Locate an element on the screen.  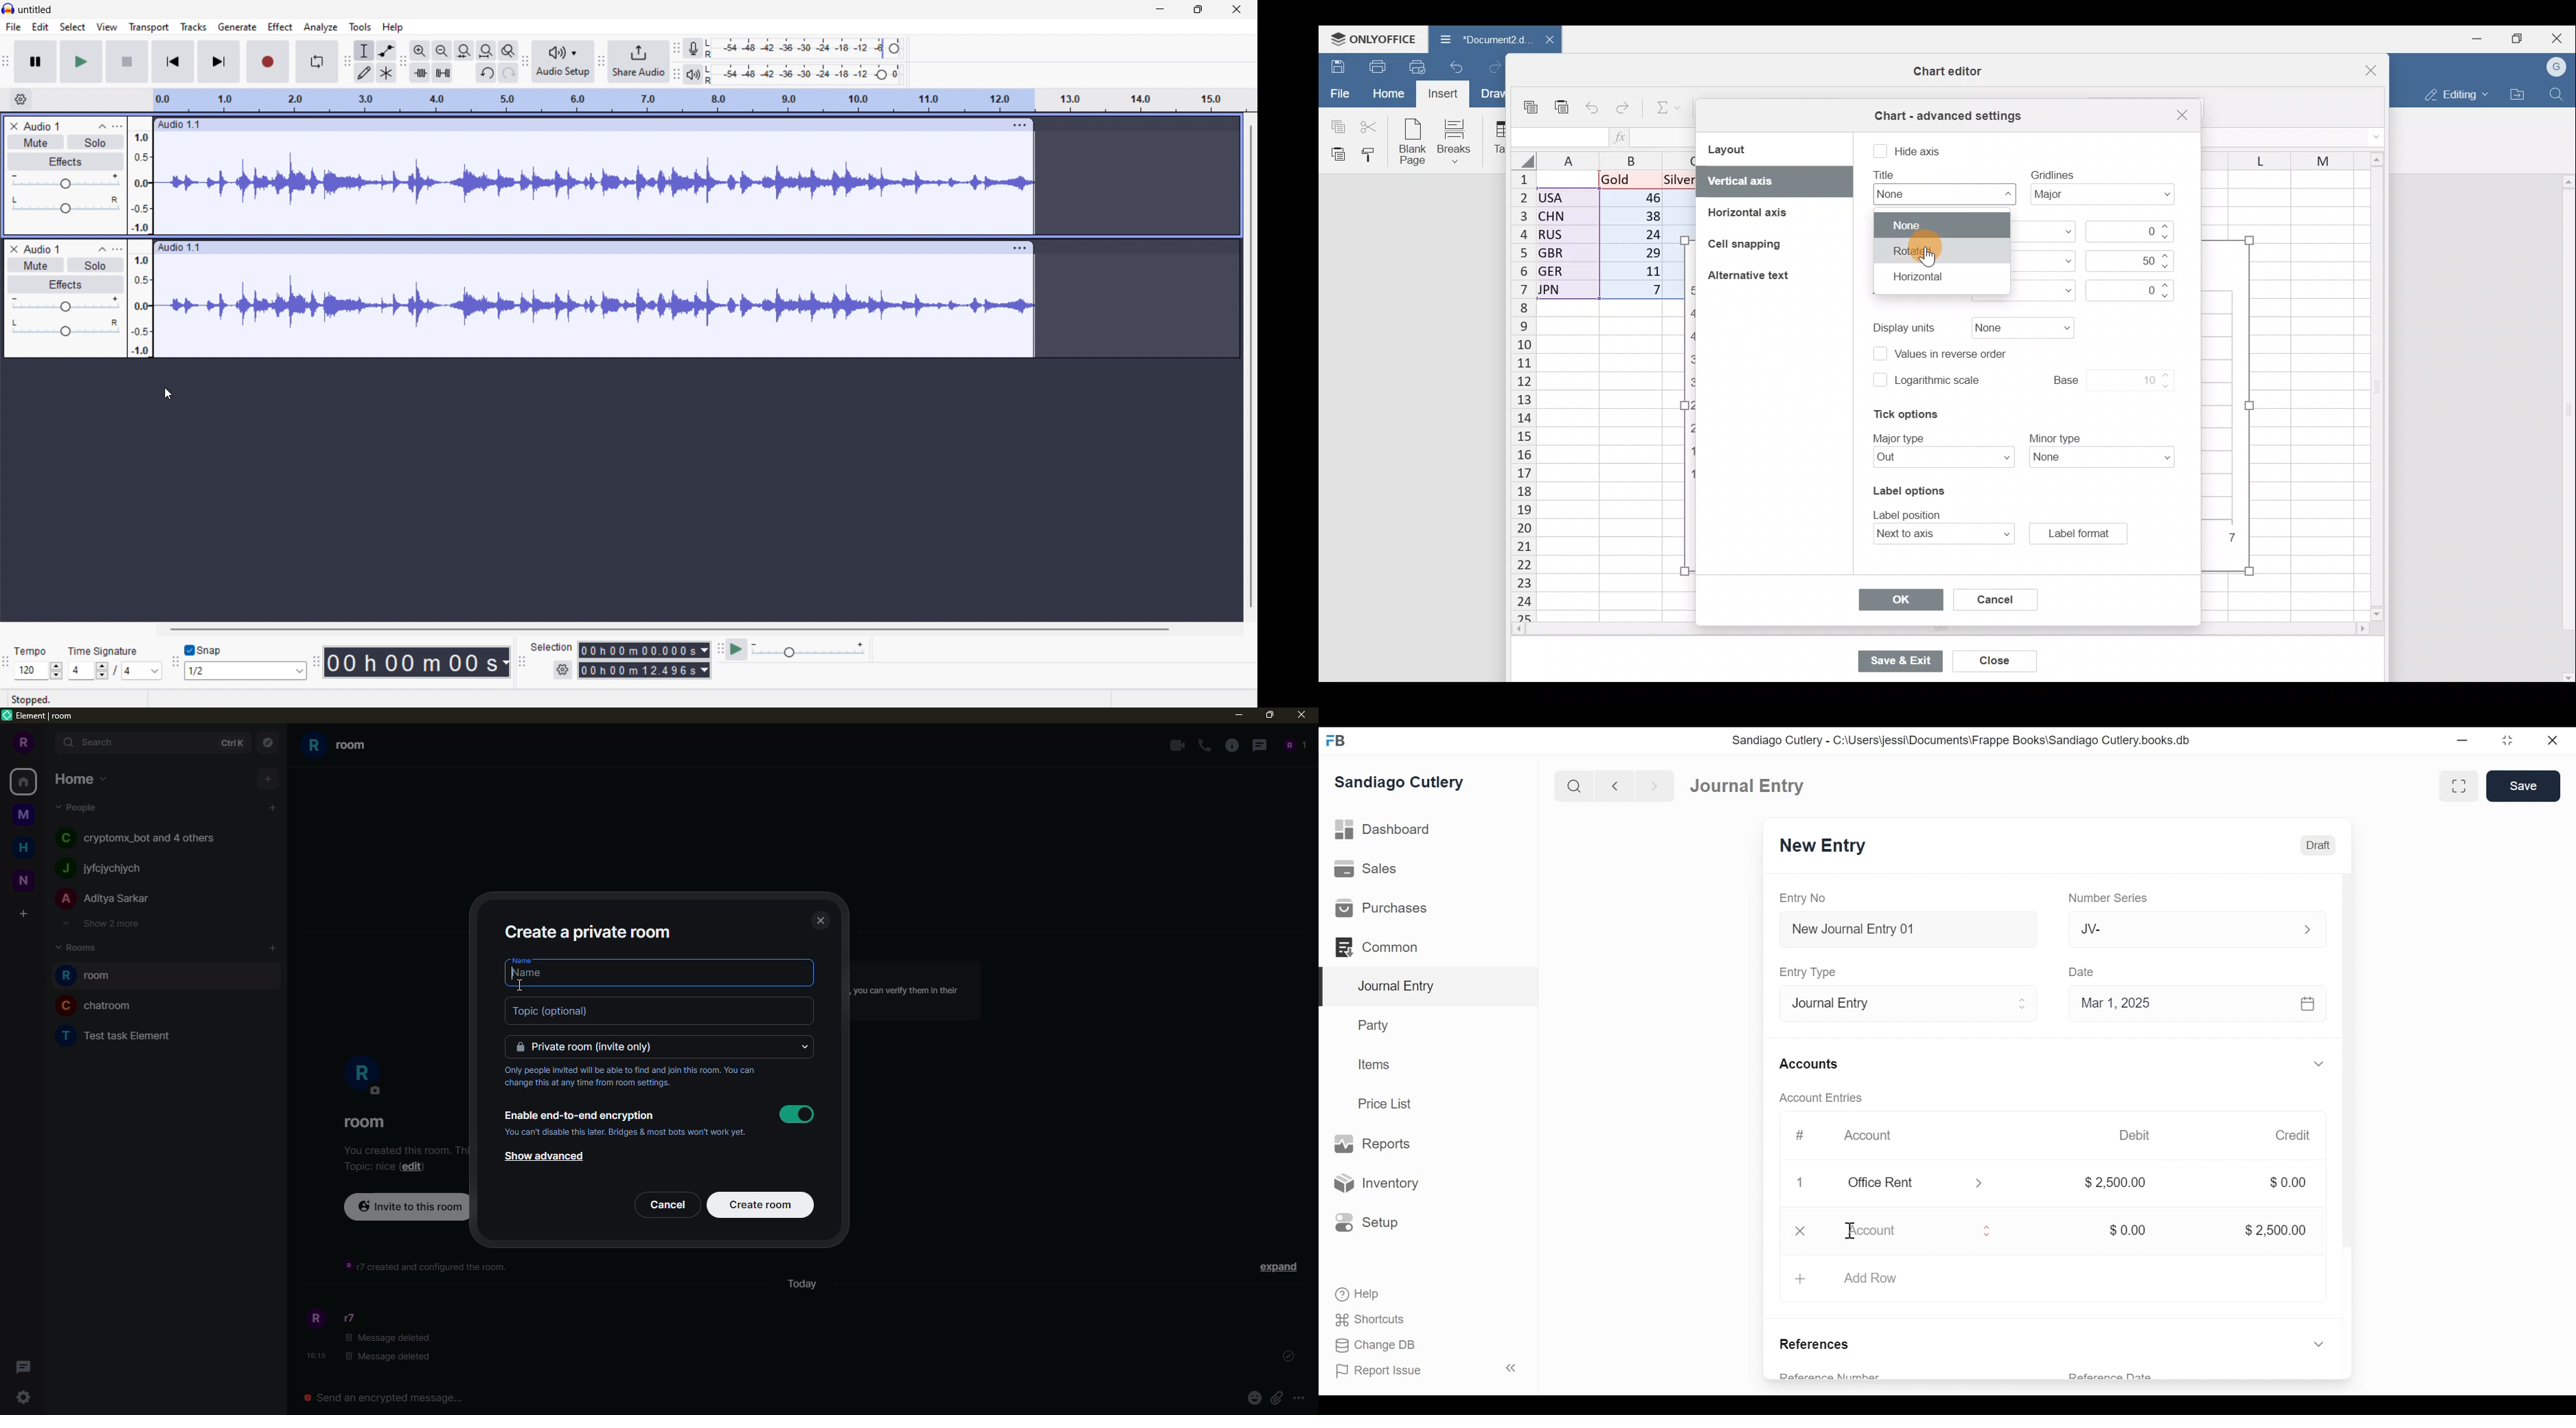
gain is located at coordinates (65, 304).